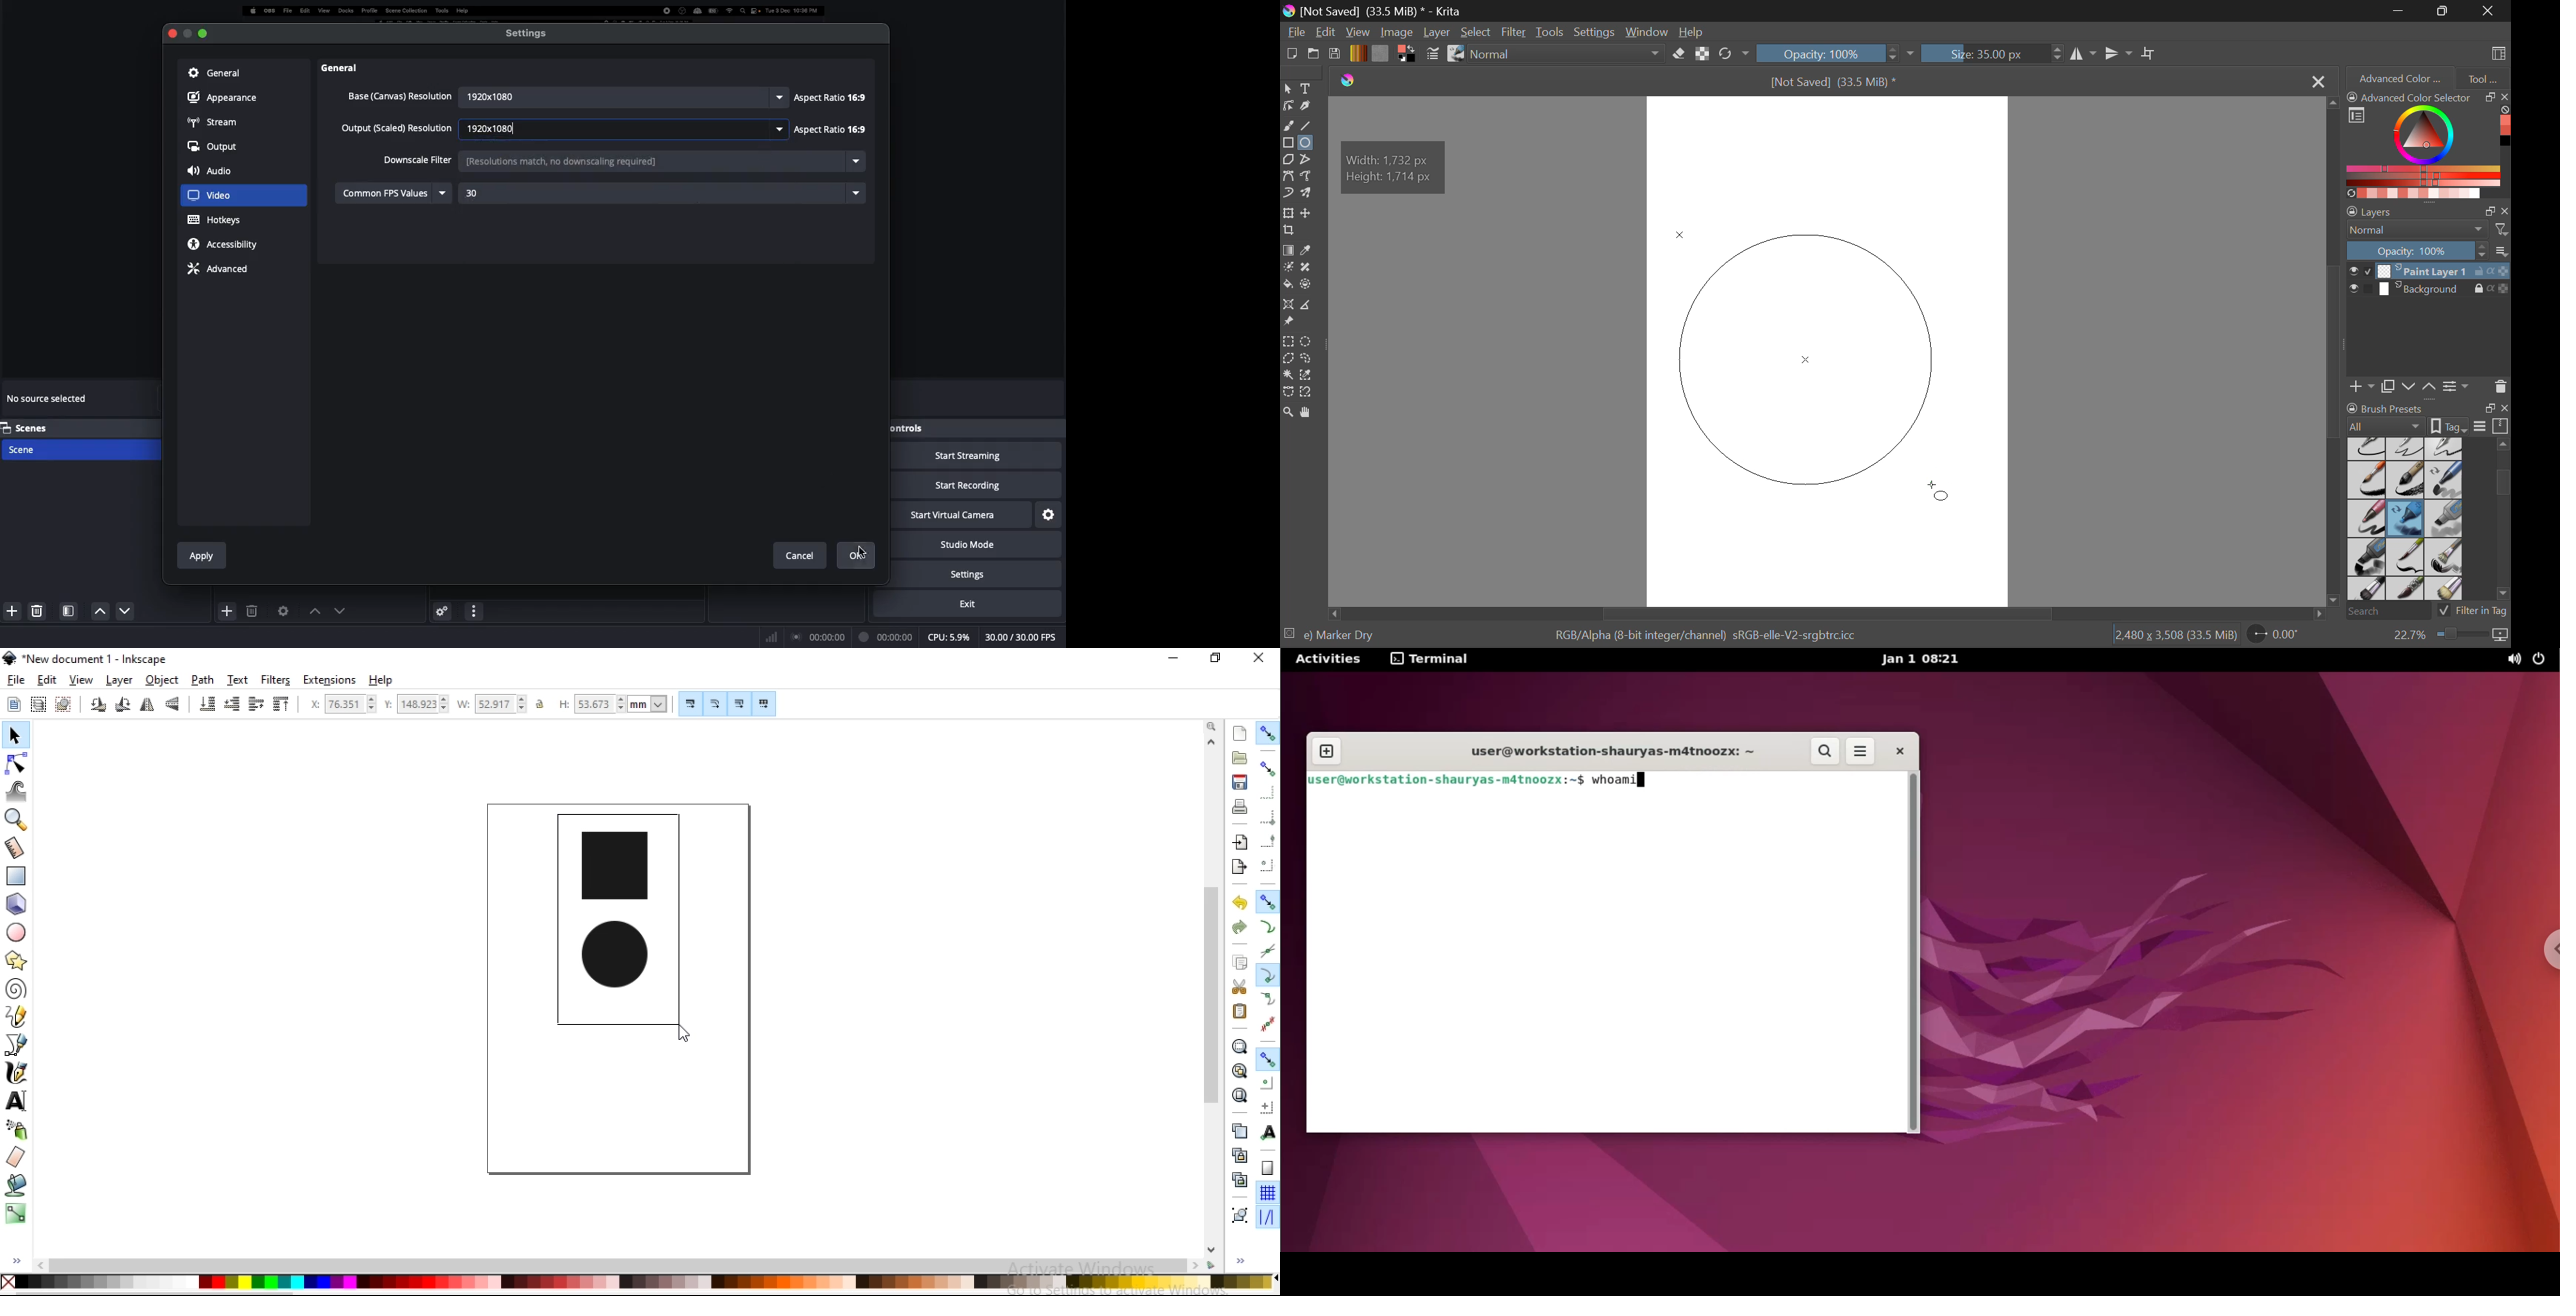 The image size is (2576, 1316). I want to click on Ink-7 Brush Rough, so click(2366, 481).